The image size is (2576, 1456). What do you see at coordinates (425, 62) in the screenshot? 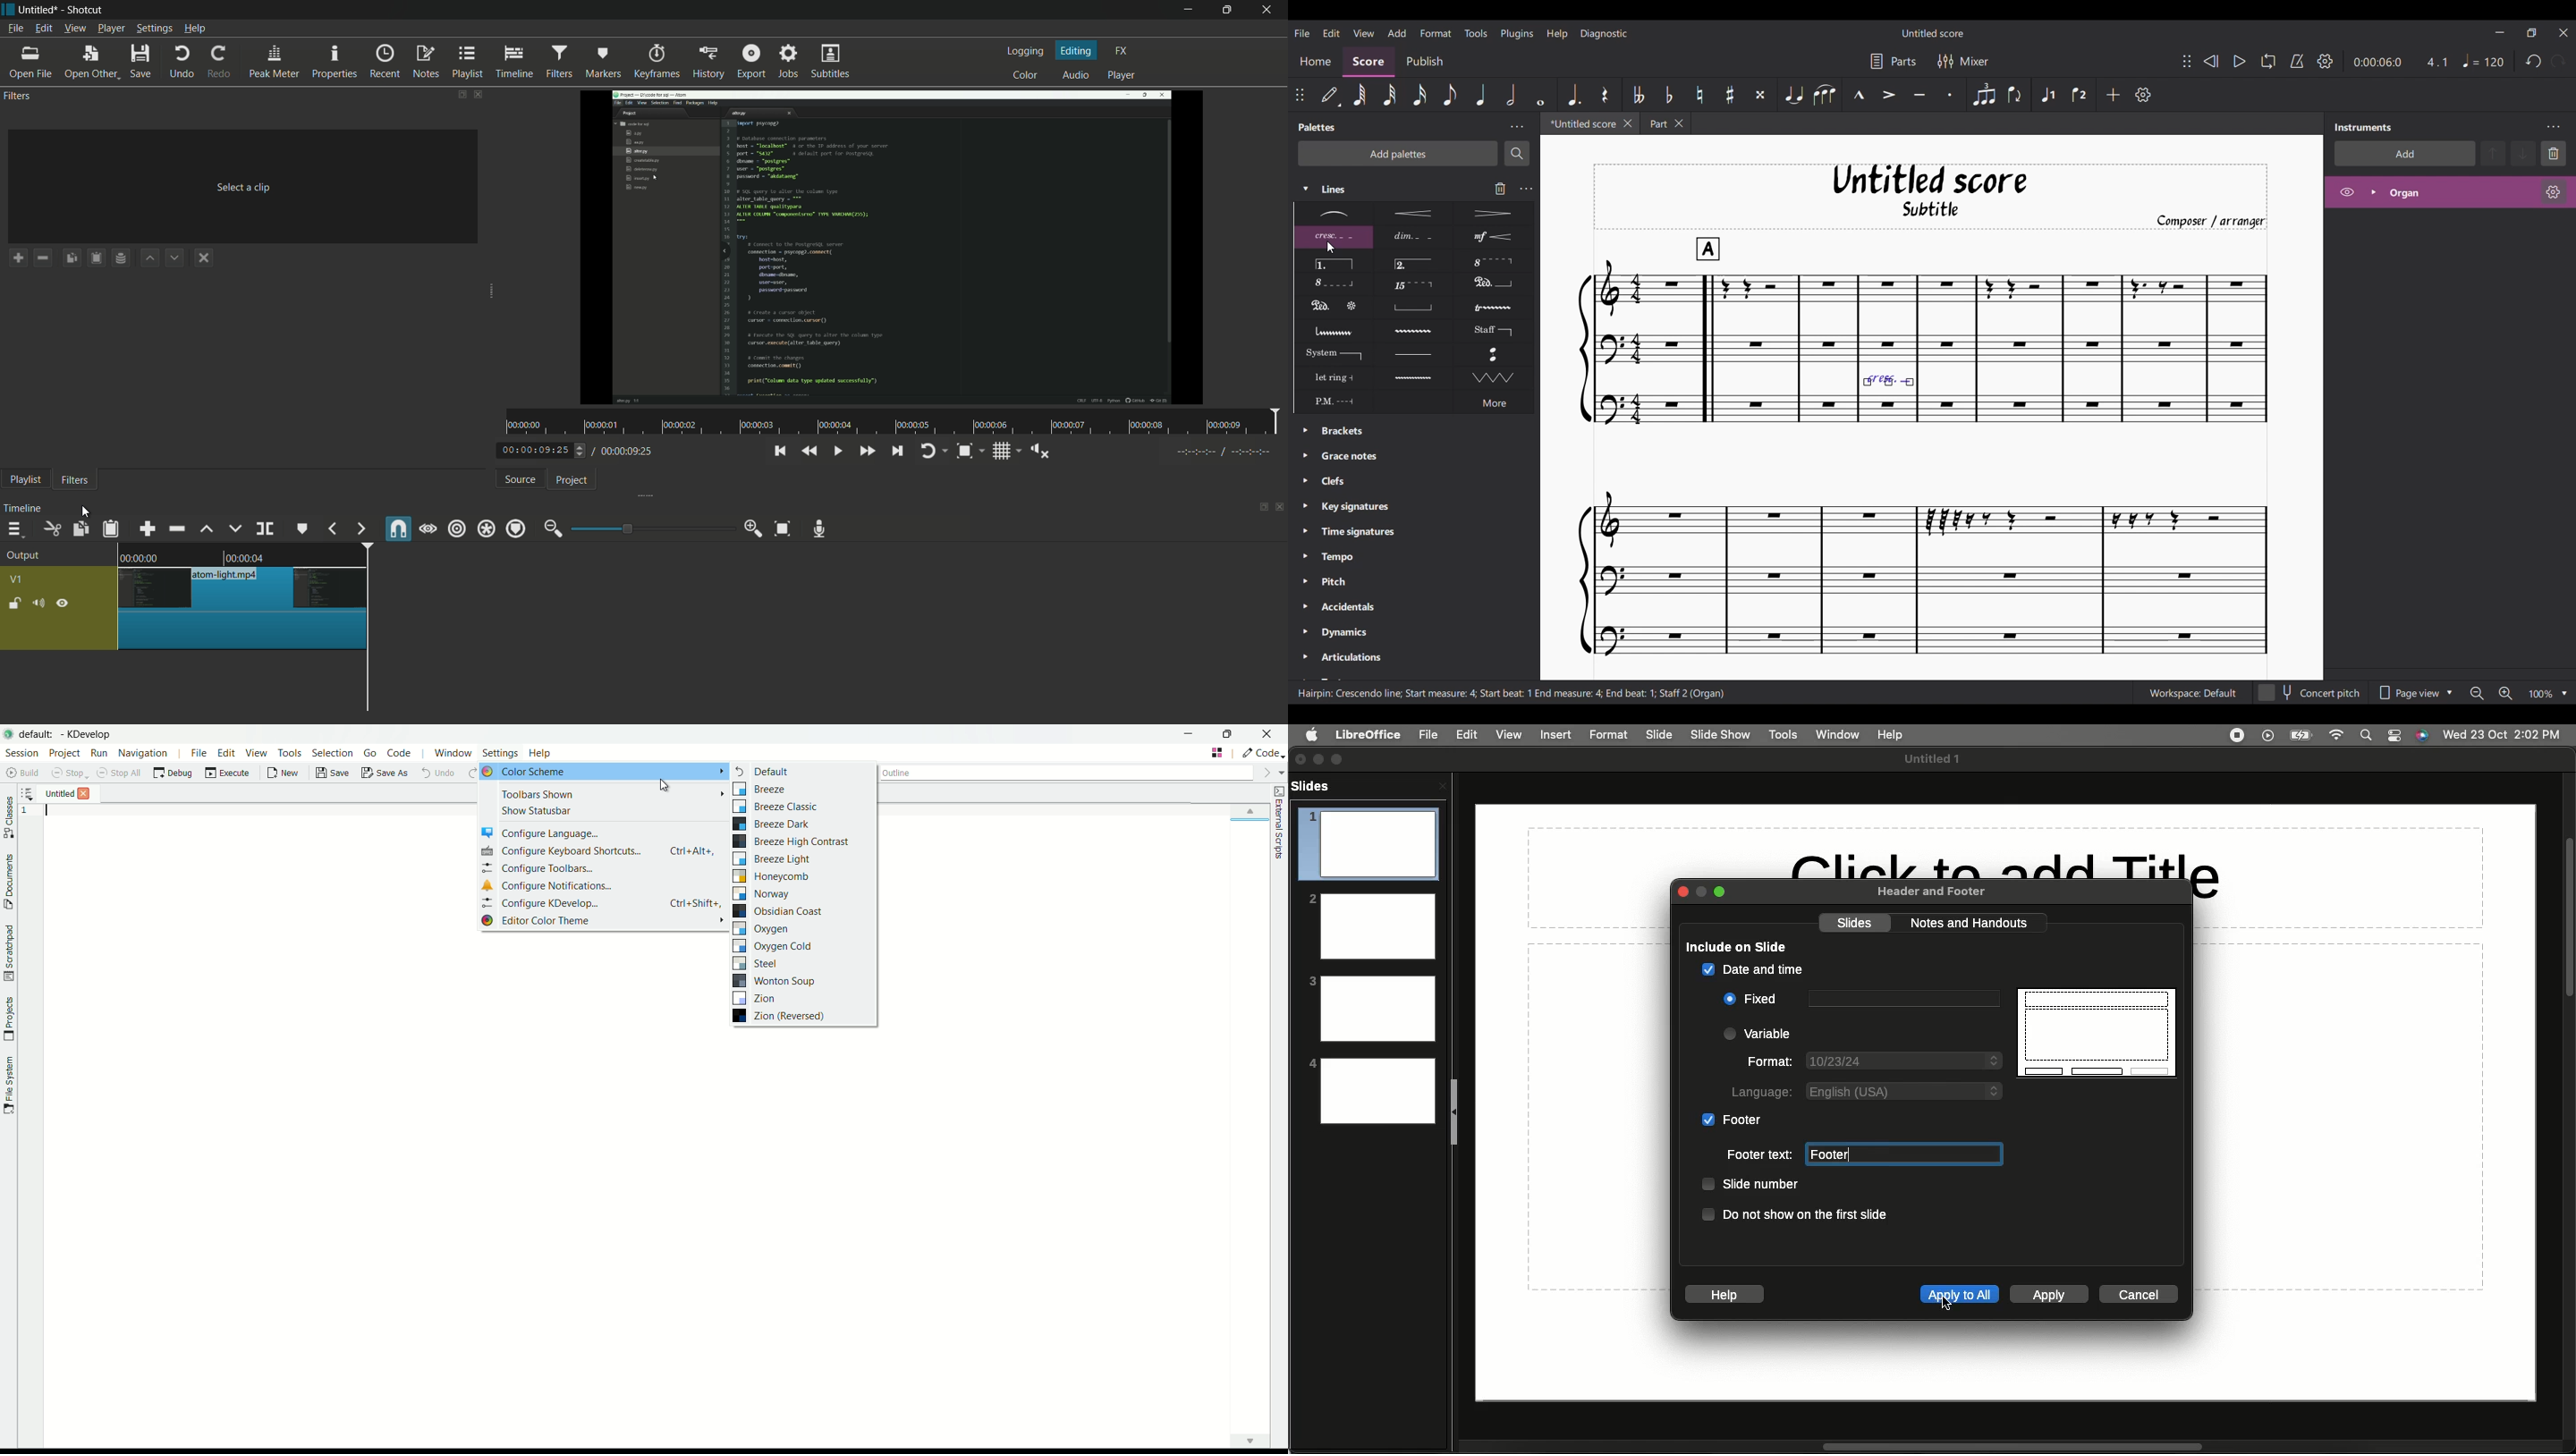
I see `notes` at bounding box center [425, 62].